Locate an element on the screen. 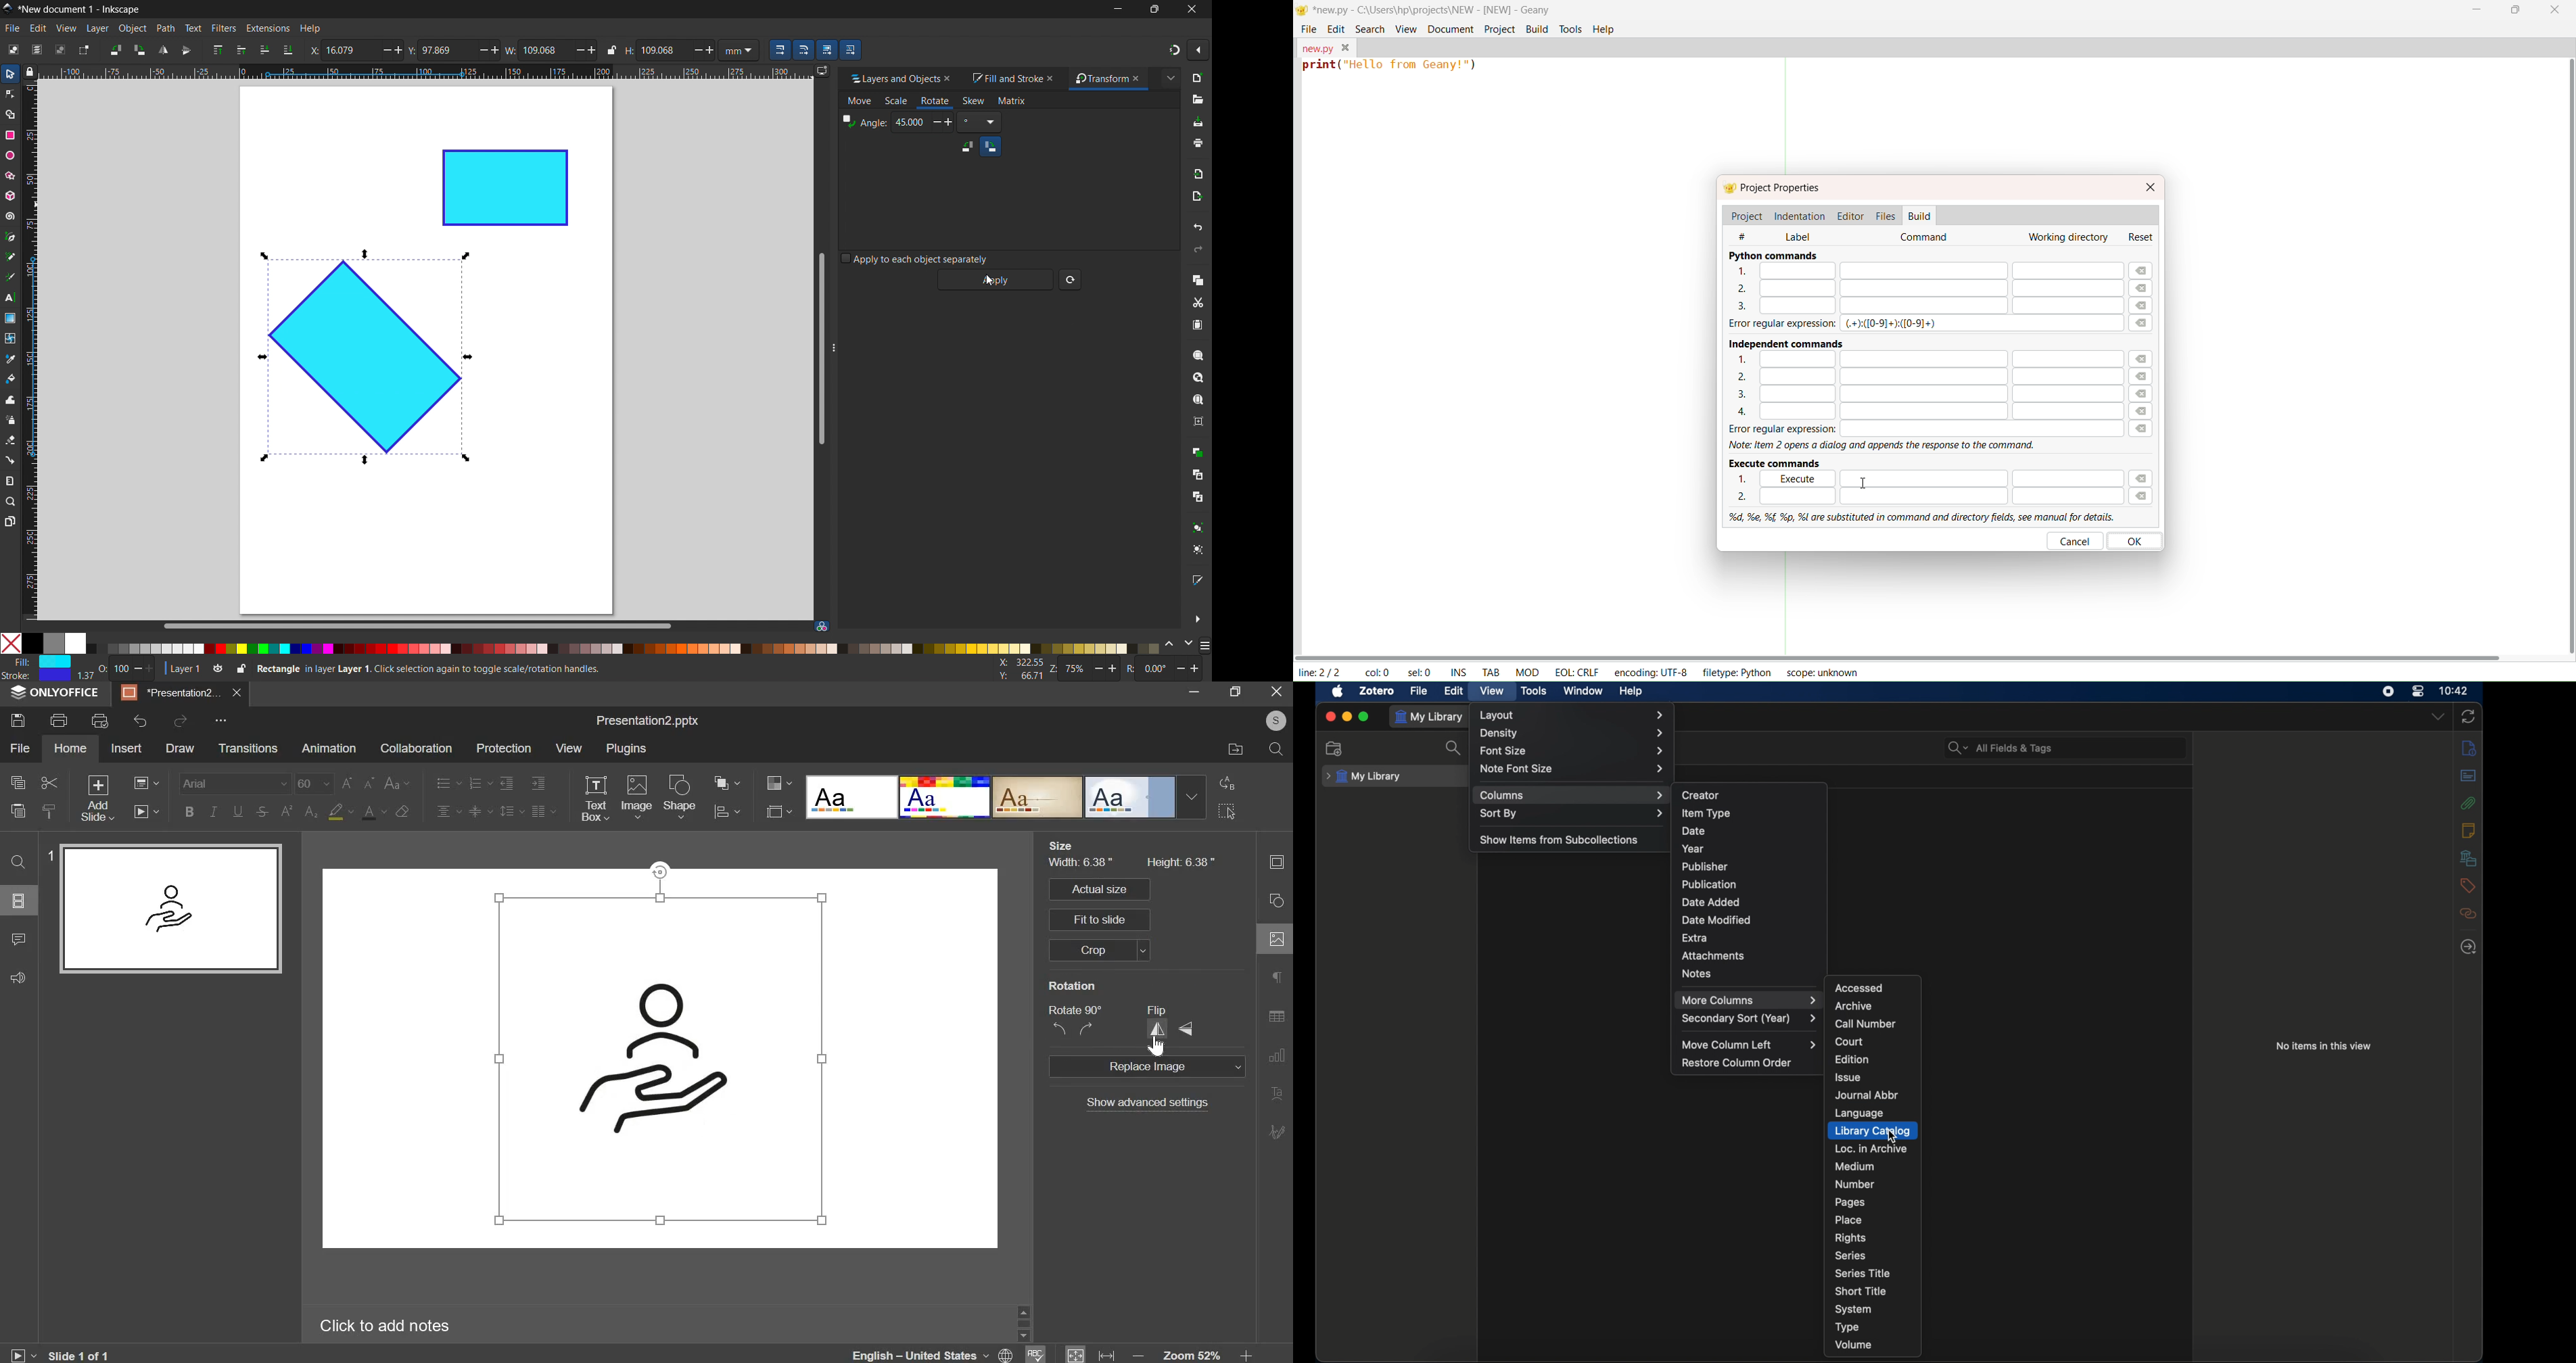 The image size is (2576, 1372). secondary sort is located at coordinates (1750, 1020).